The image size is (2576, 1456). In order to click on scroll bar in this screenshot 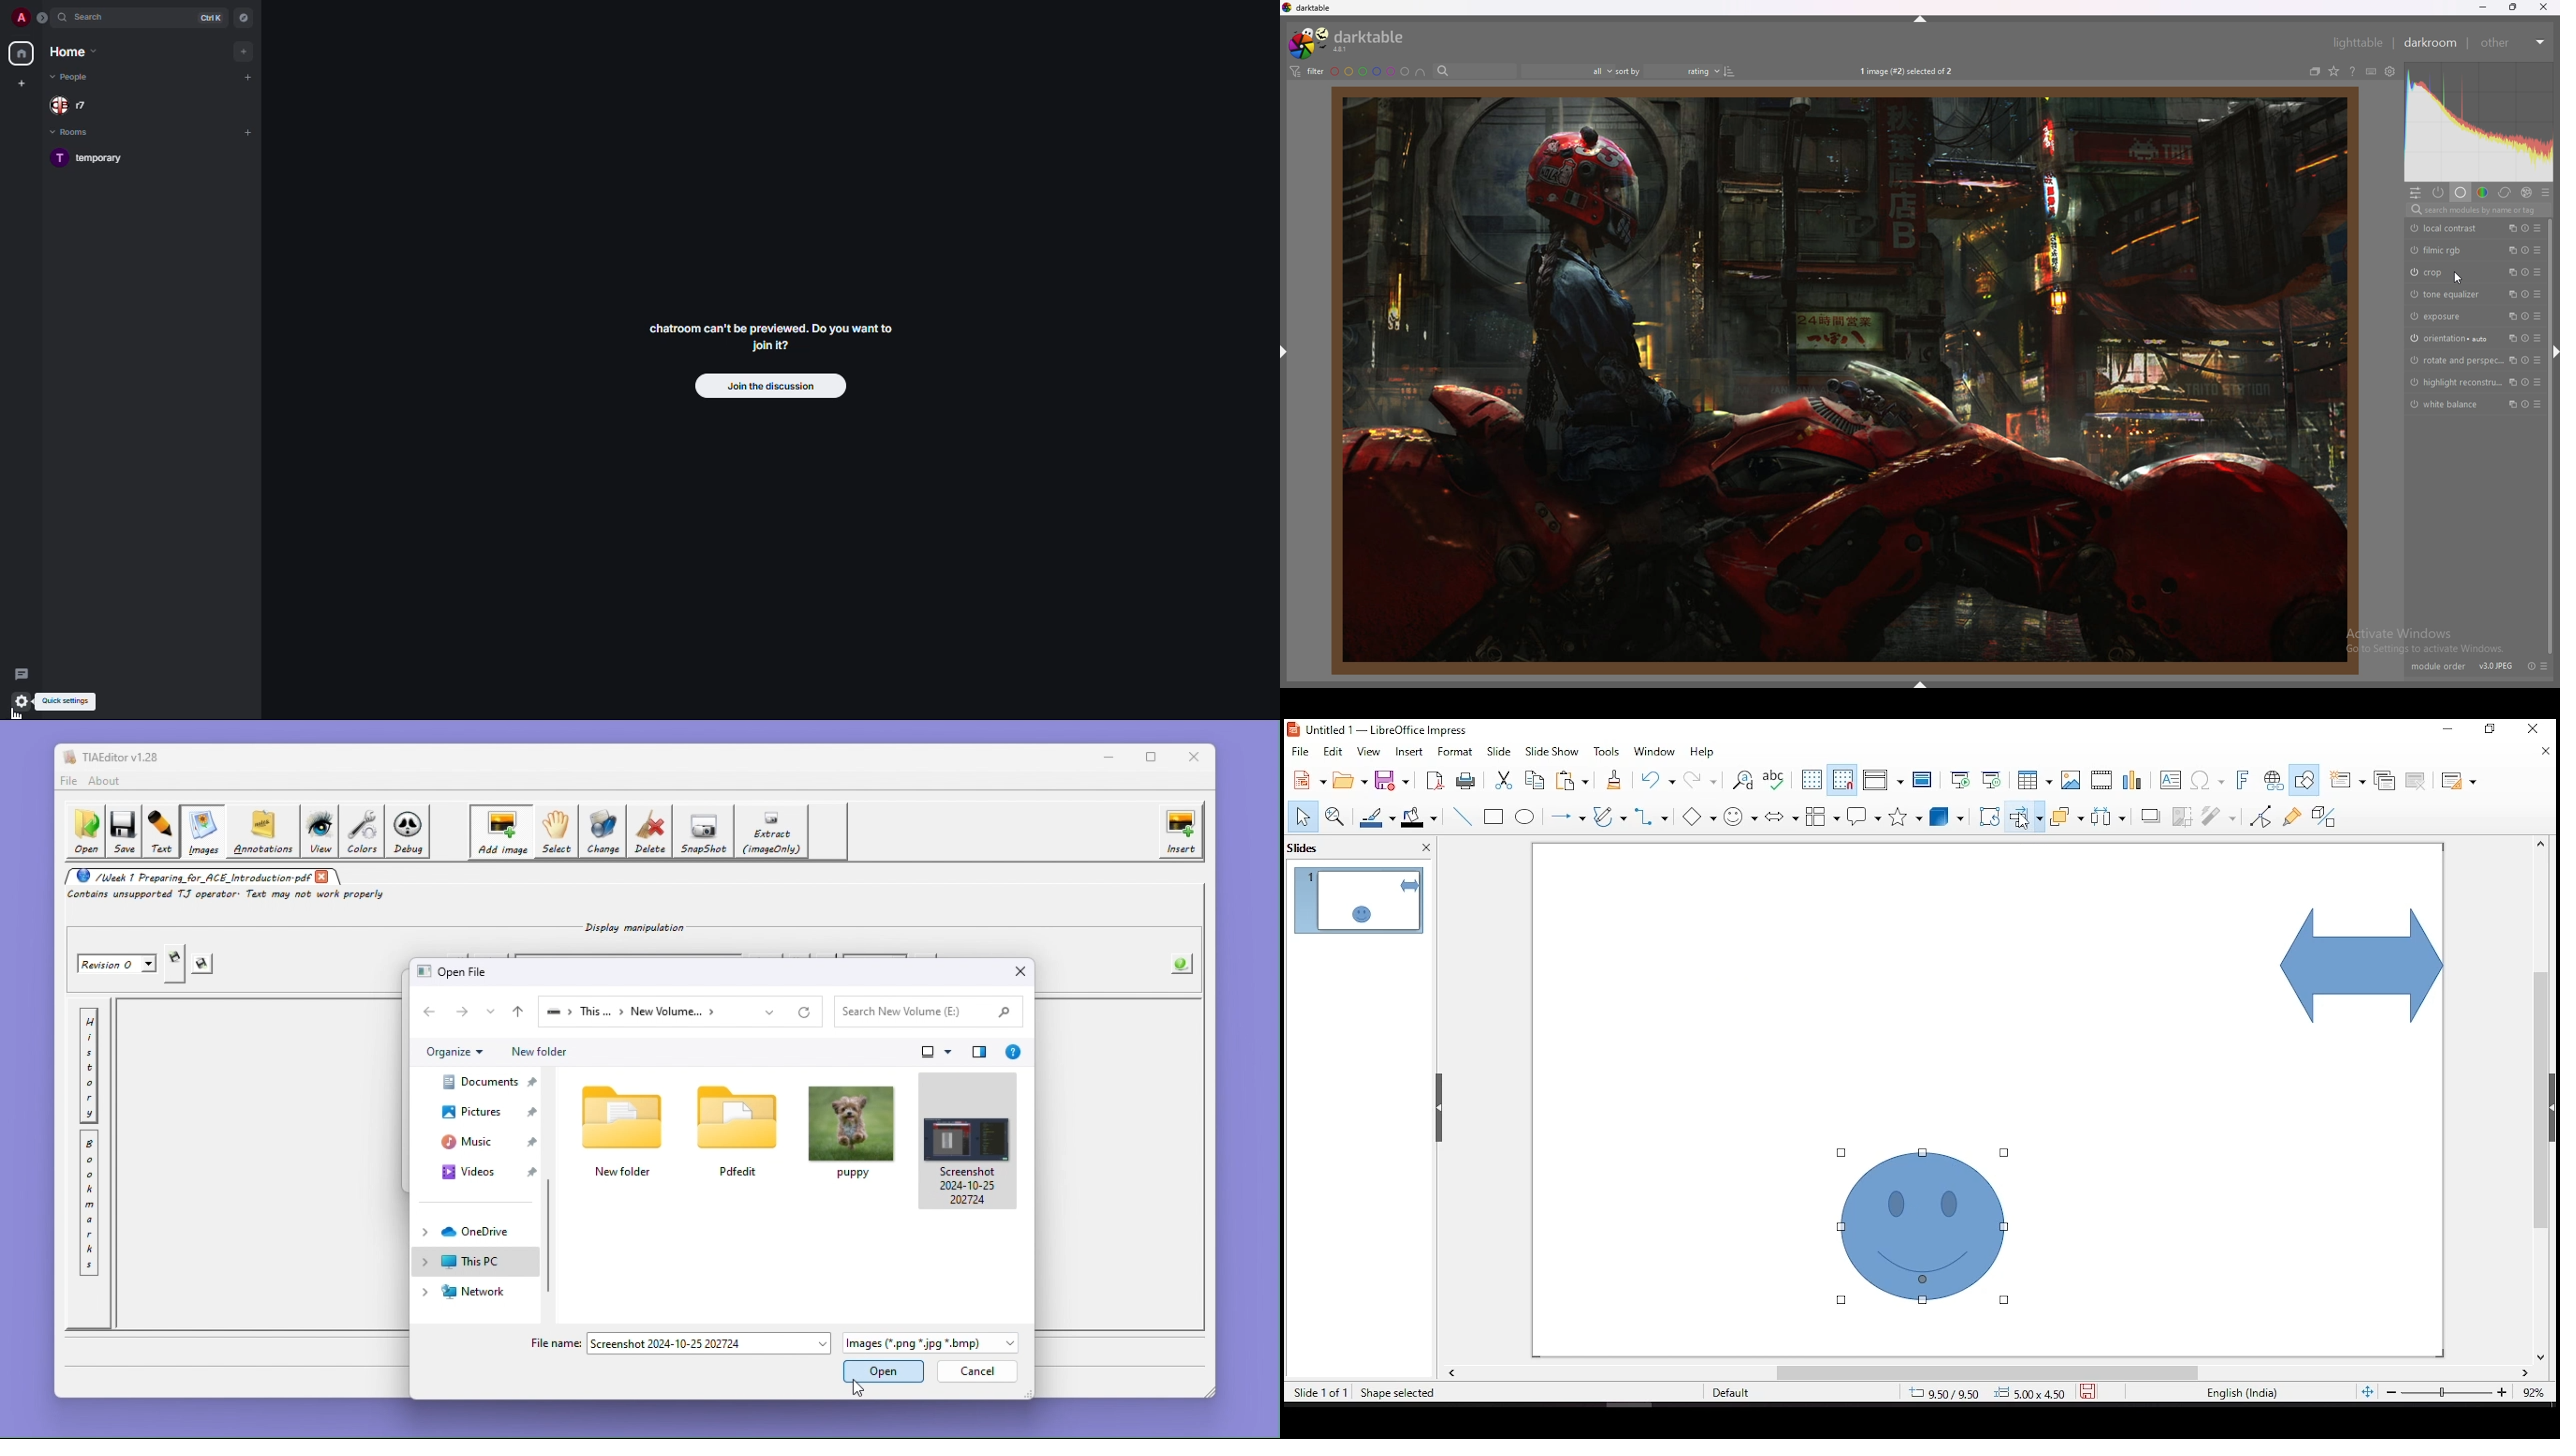, I will do `click(2547, 1100)`.